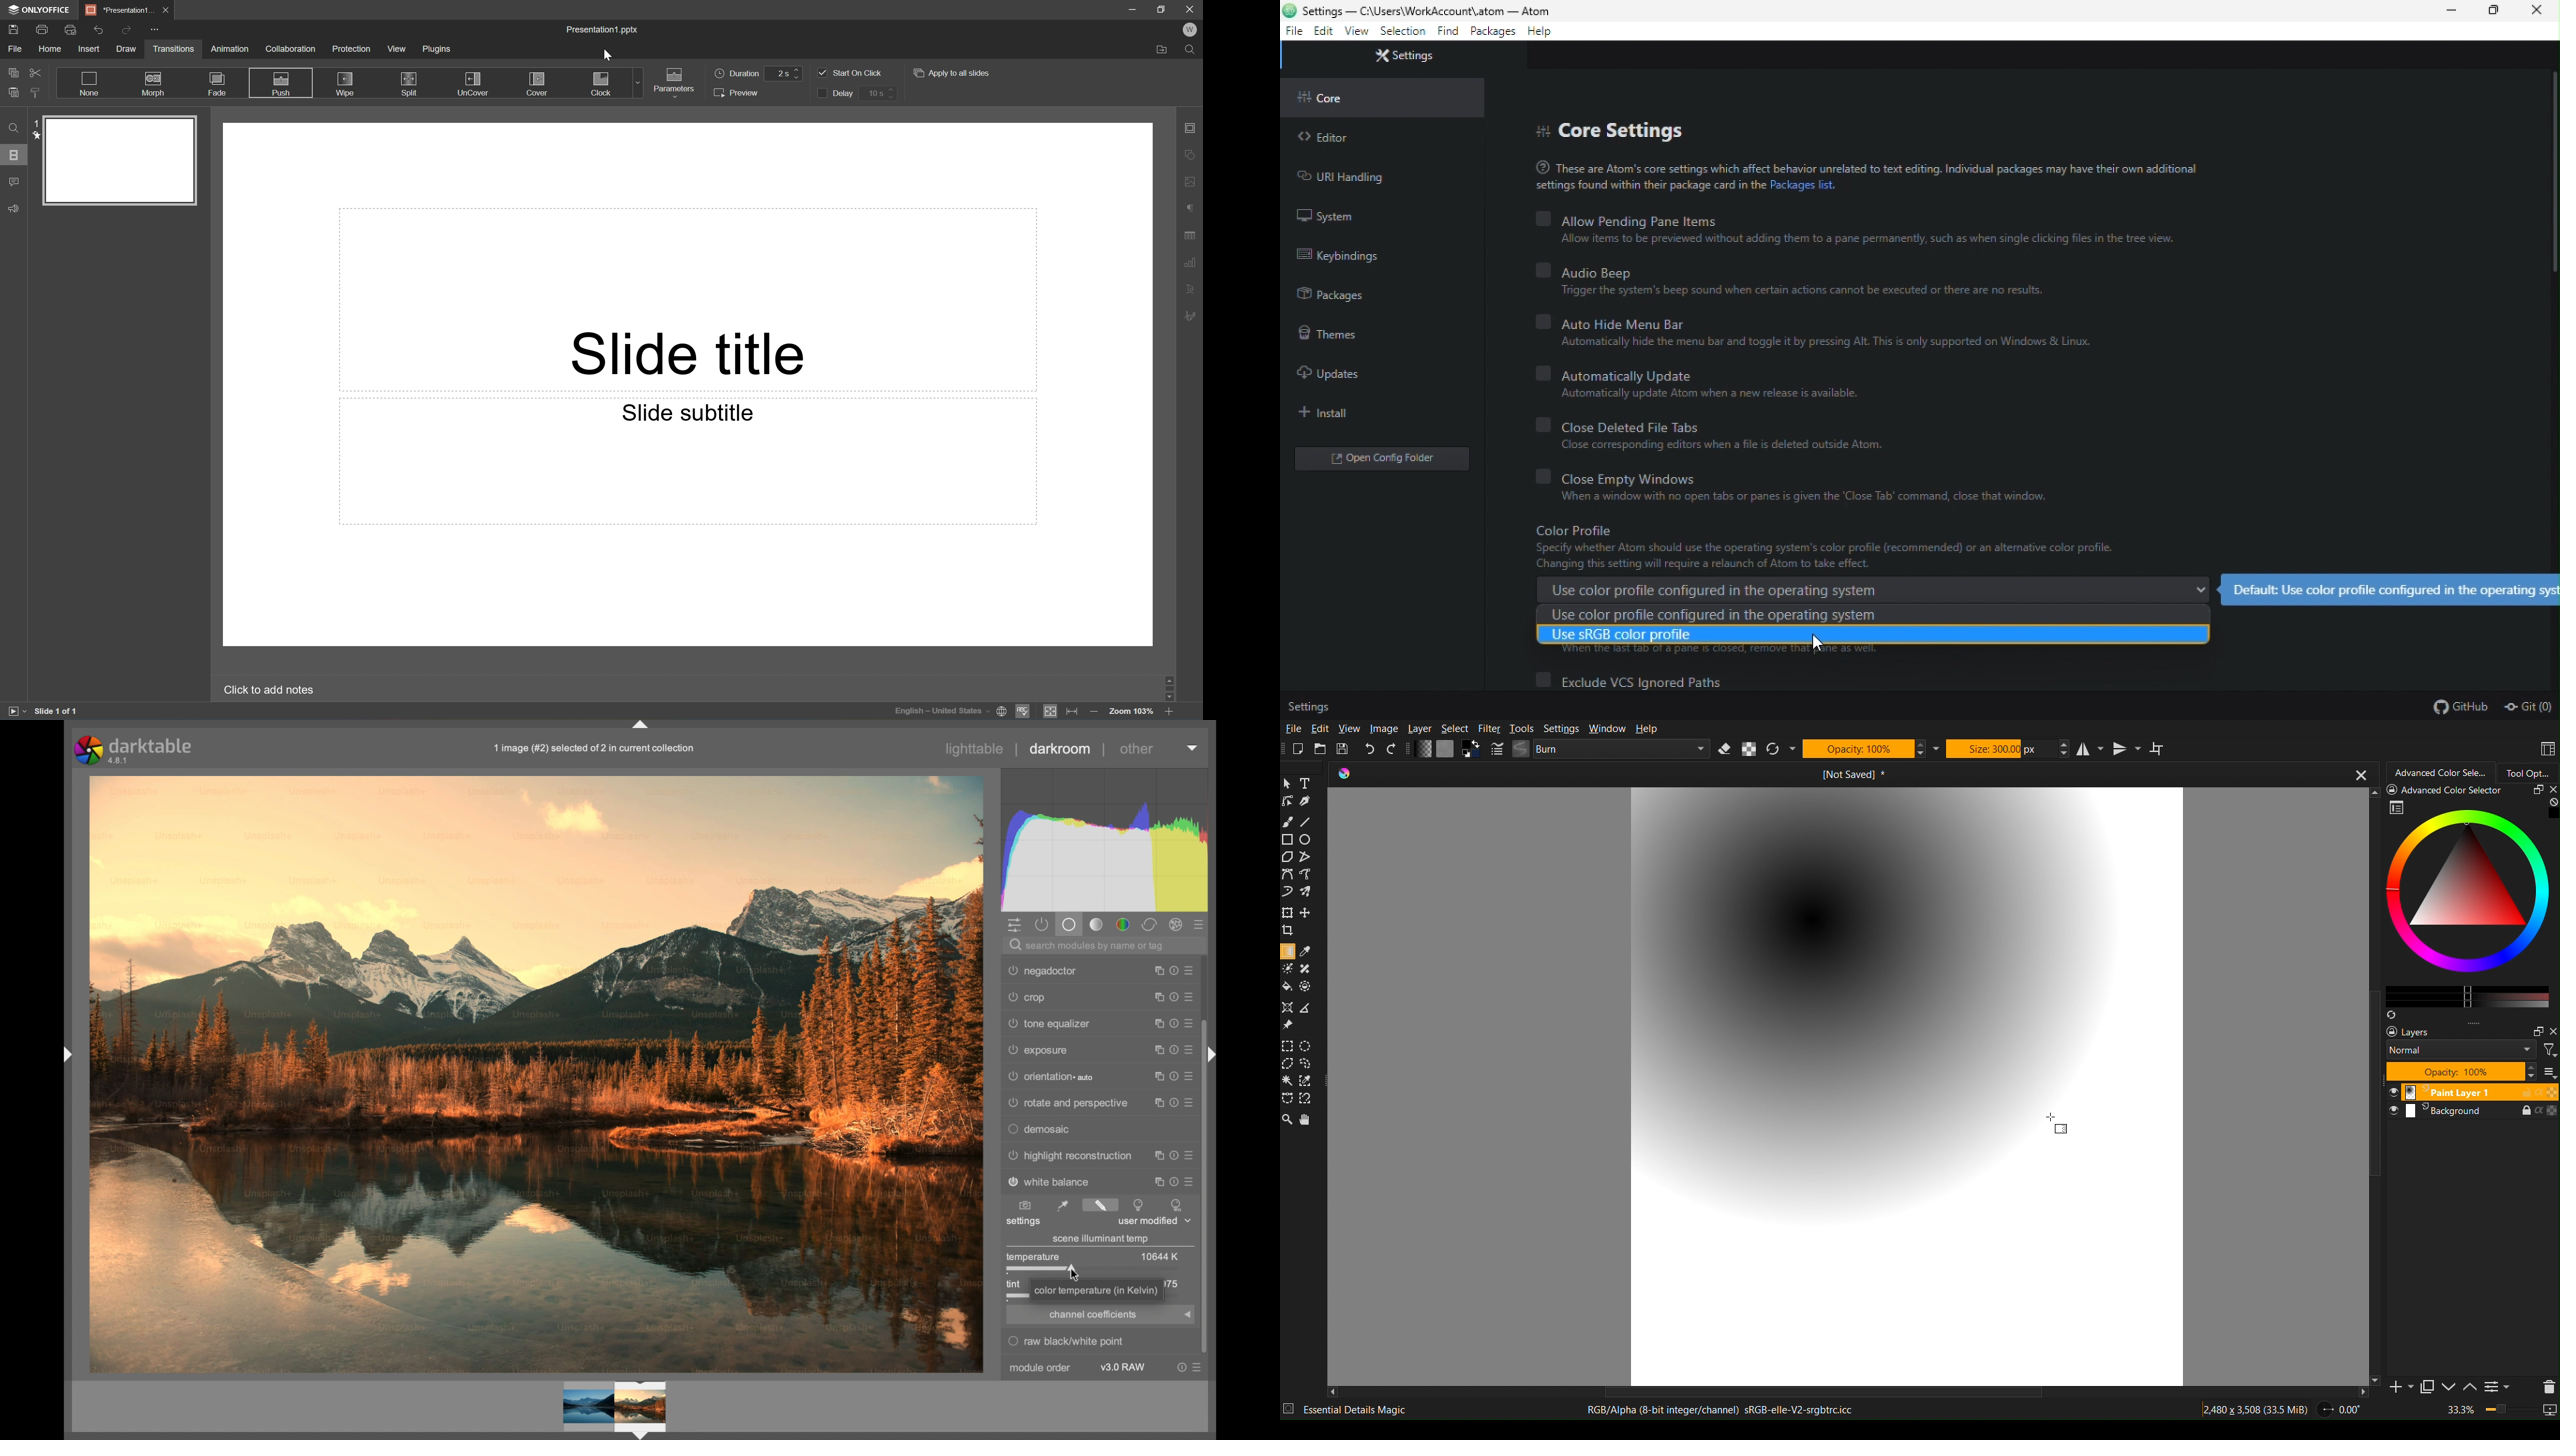 Image resolution: width=2576 pixels, height=1456 pixels. I want to click on settings, so click(1313, 707).